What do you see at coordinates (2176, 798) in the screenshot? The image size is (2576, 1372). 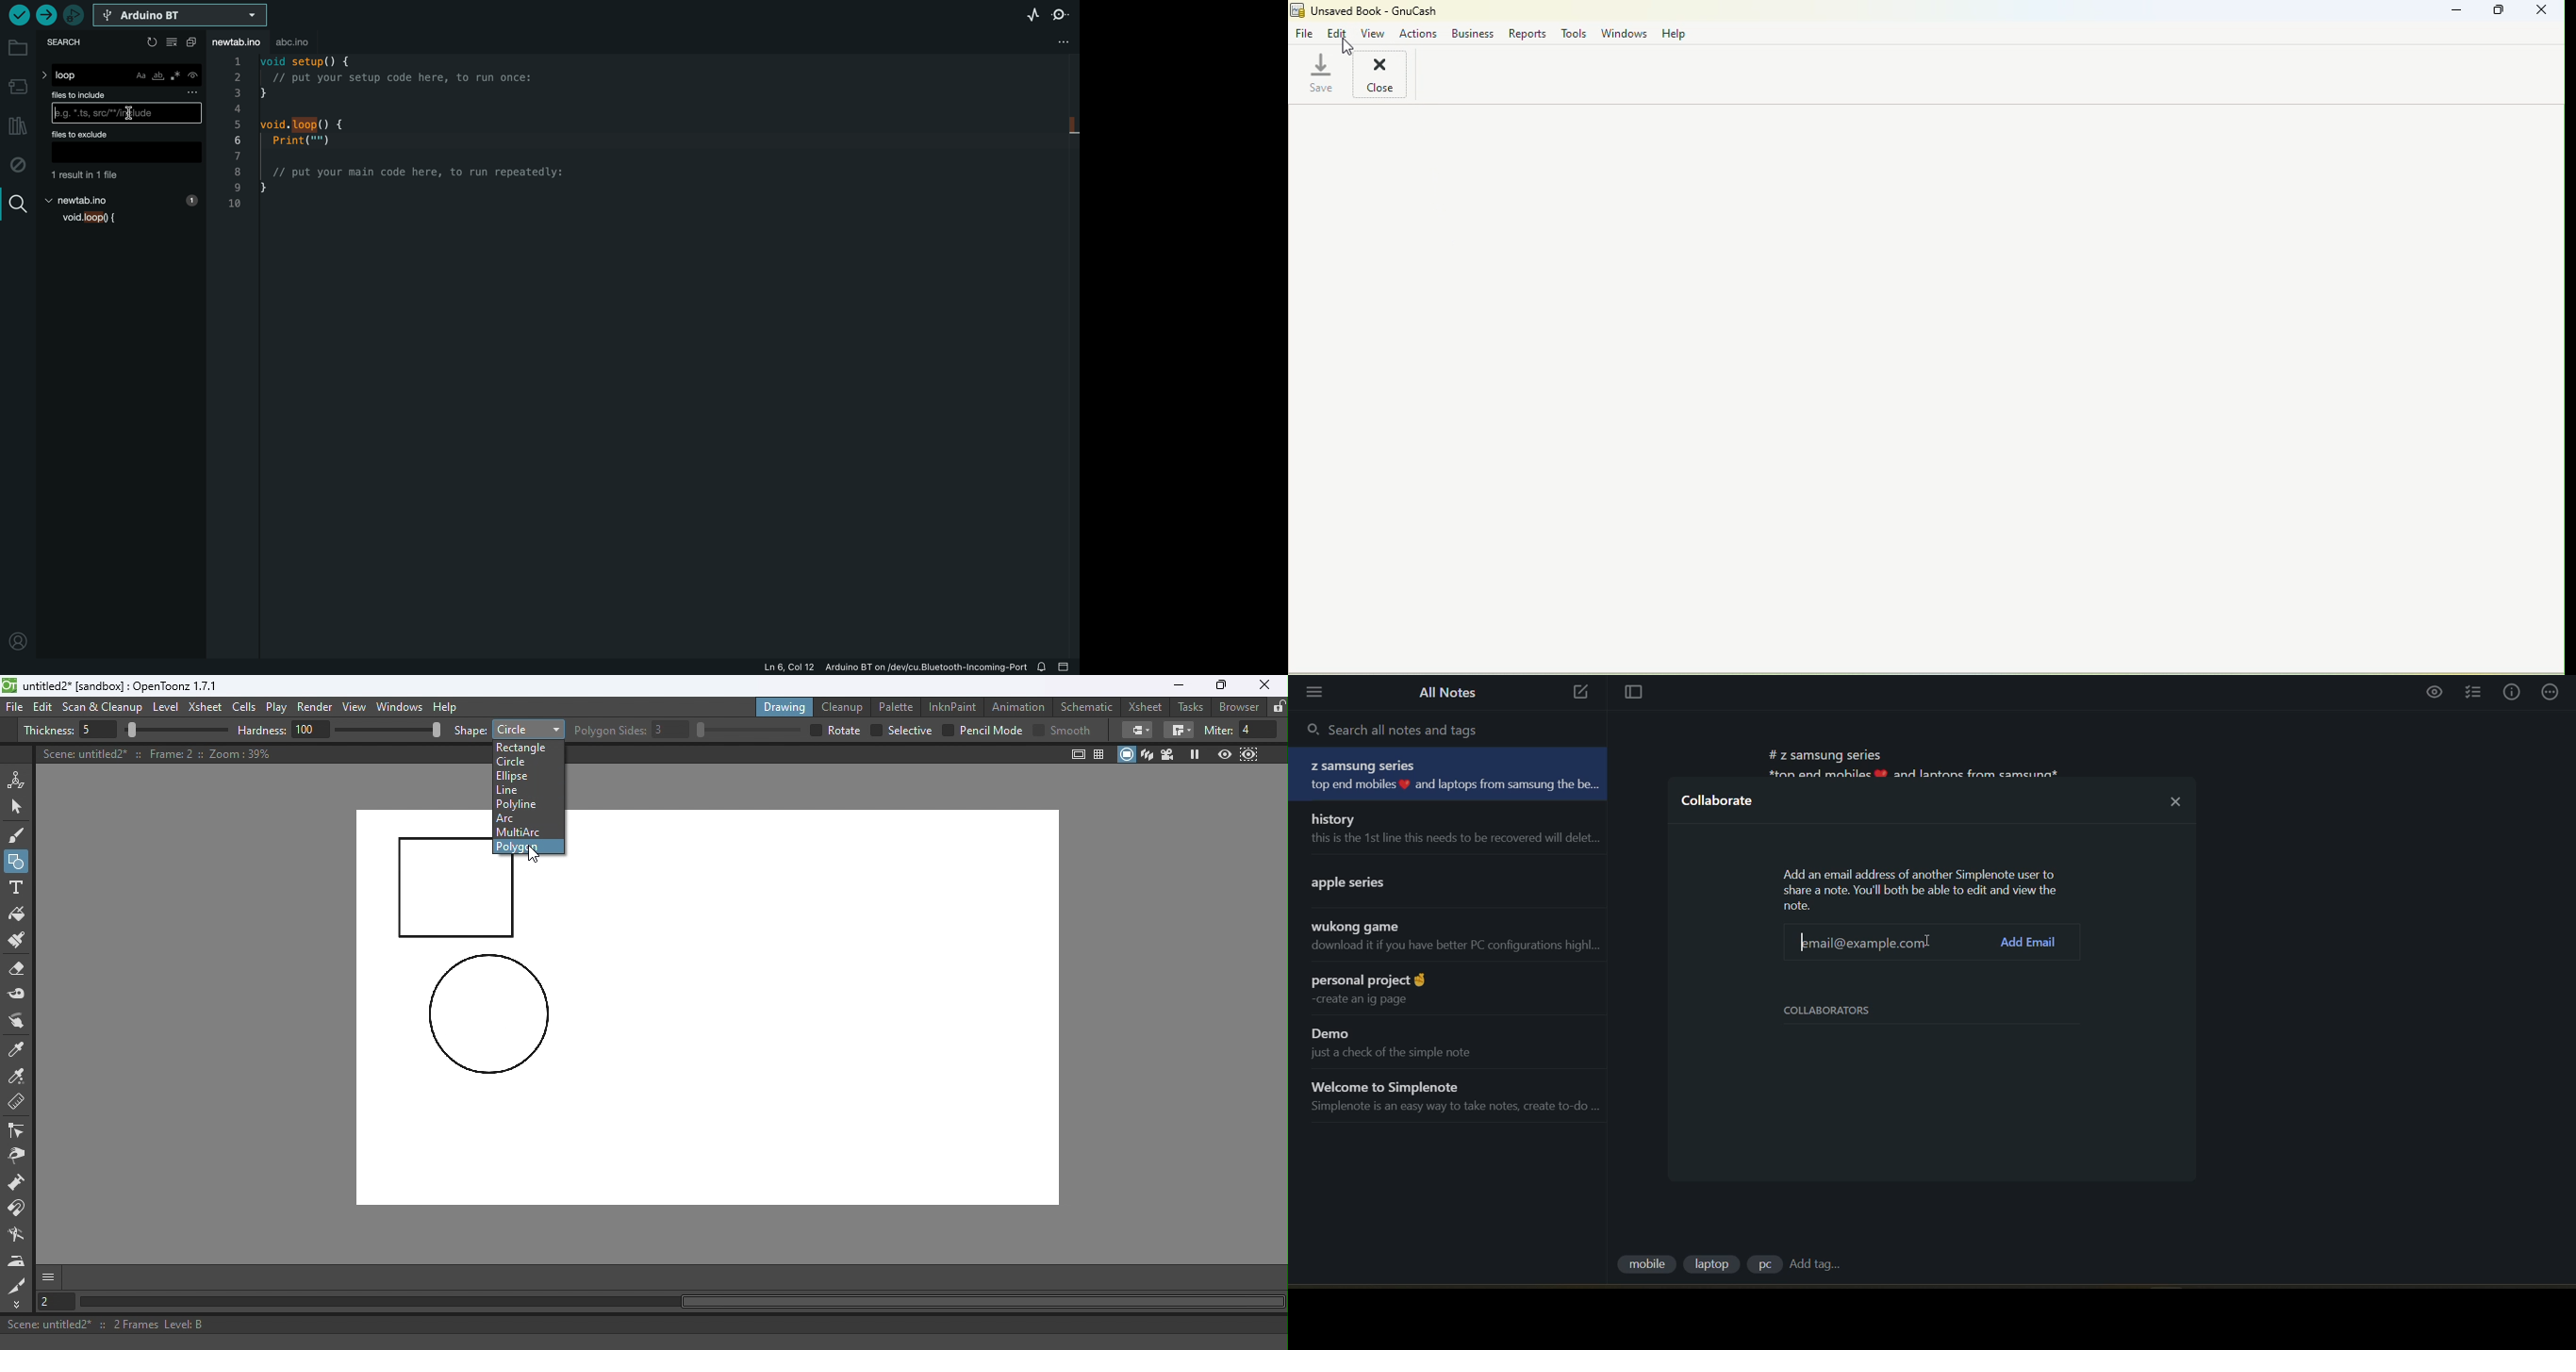 I see `close` at bounding box center [2176, 798].